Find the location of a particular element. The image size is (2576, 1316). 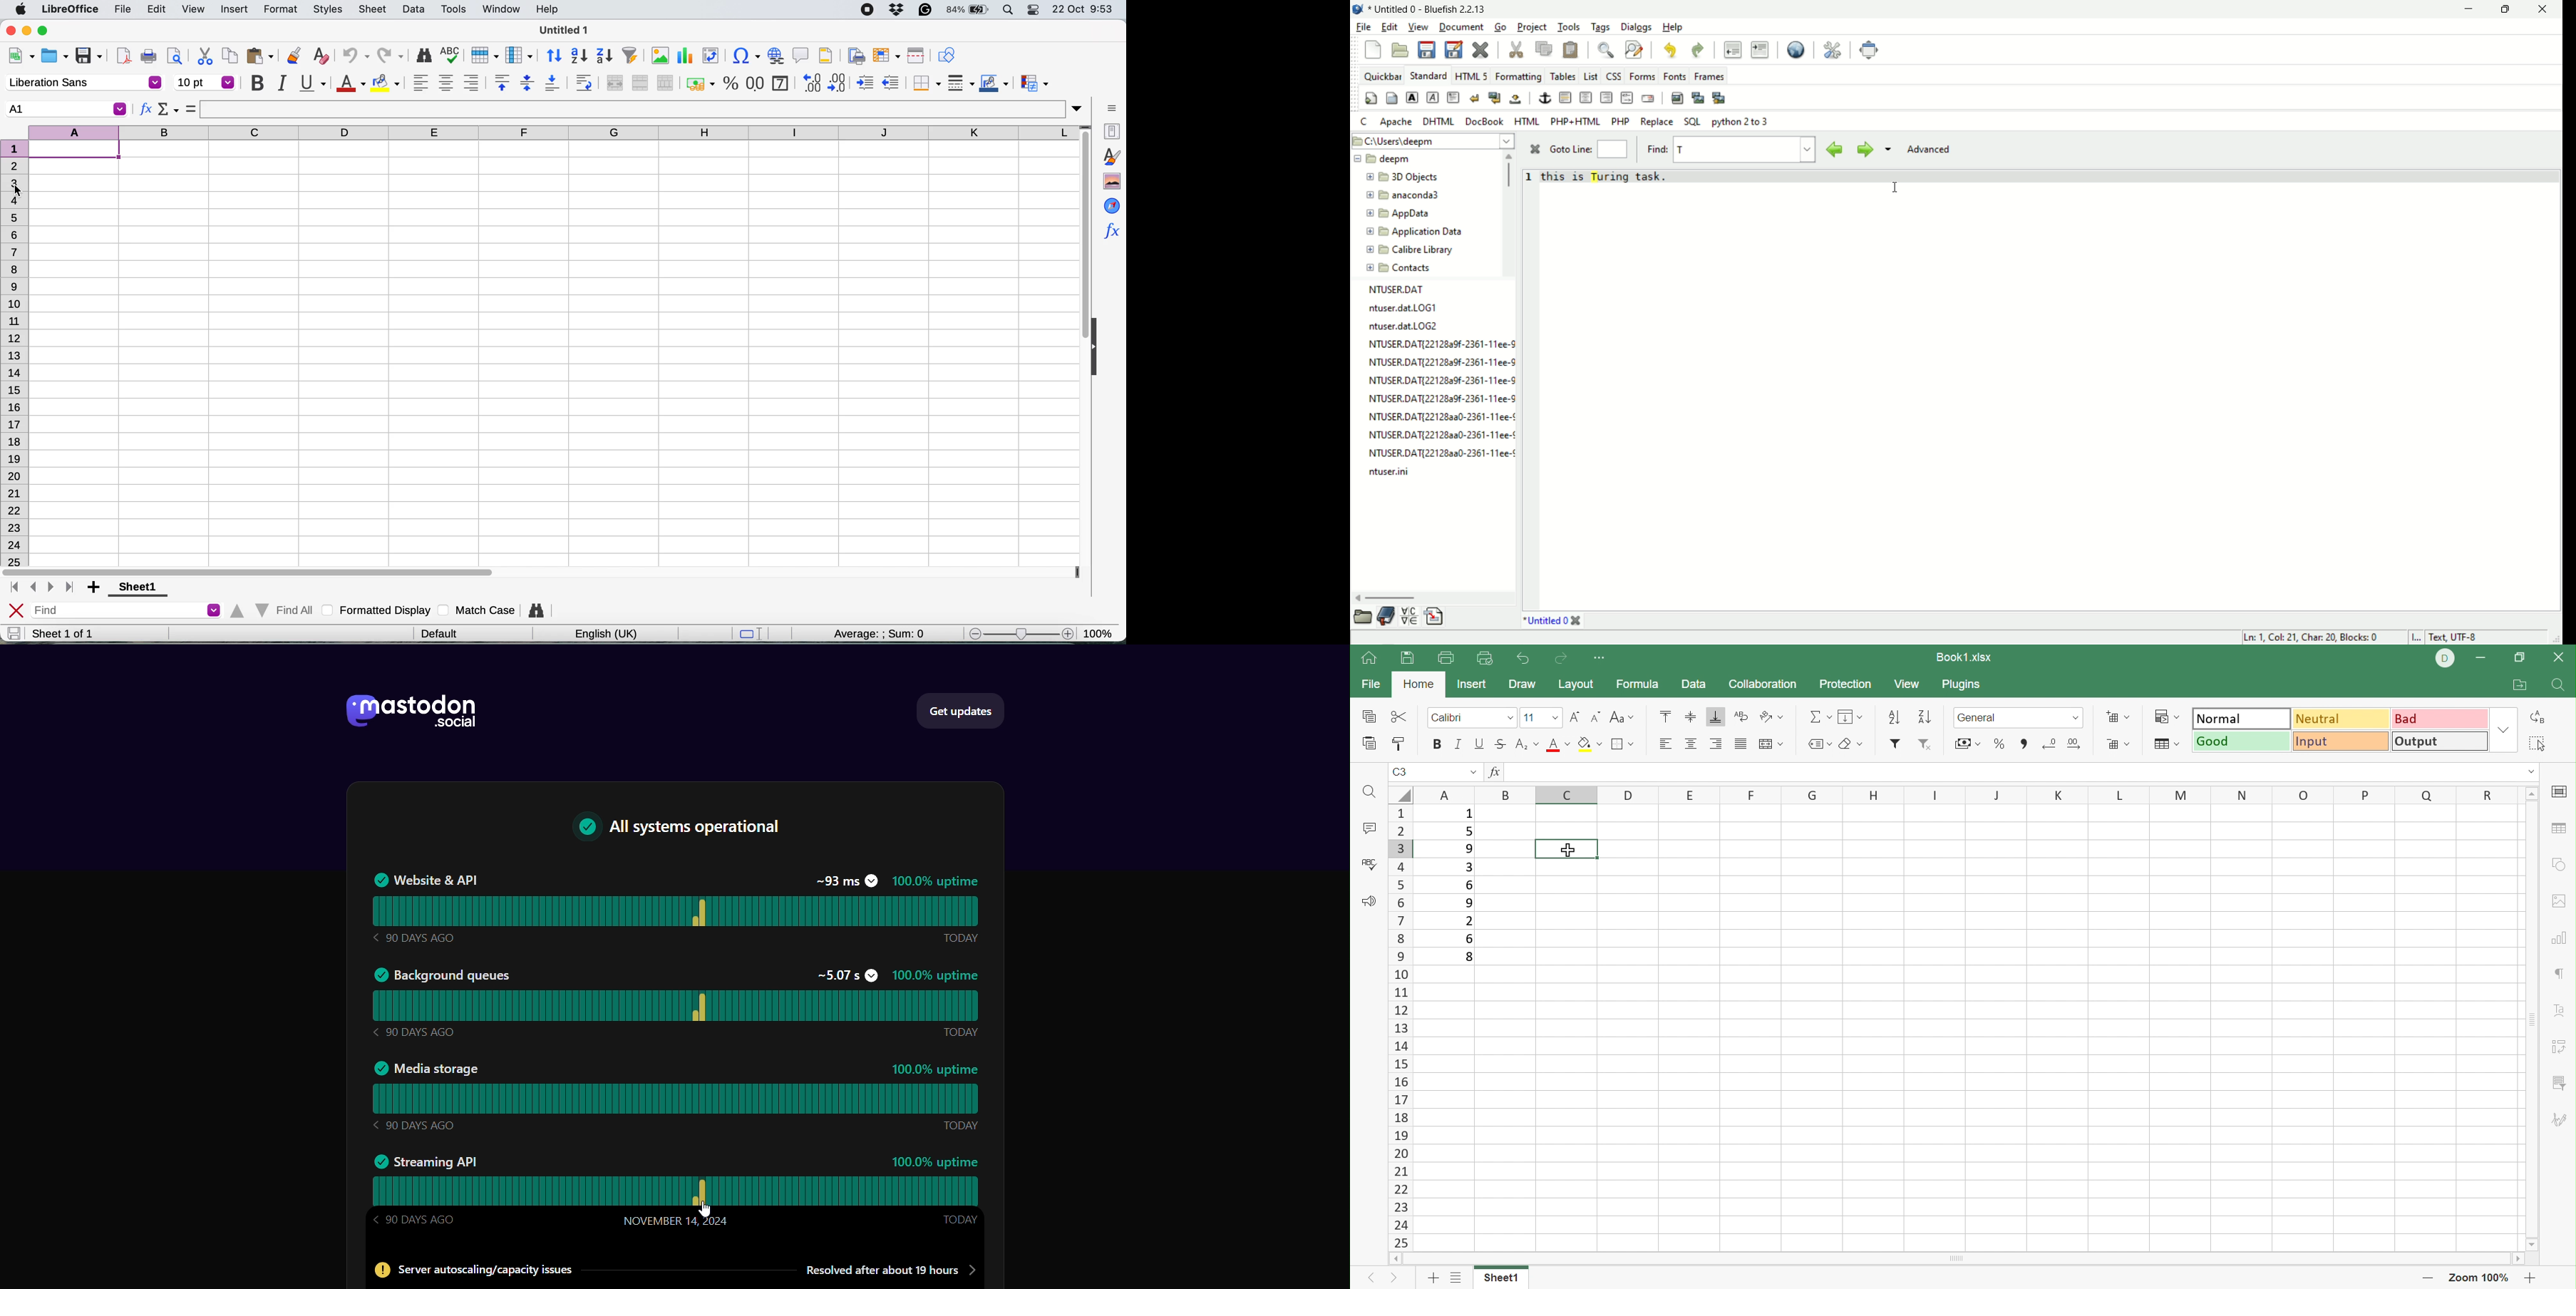

paste is located at coordinates (260, 55).